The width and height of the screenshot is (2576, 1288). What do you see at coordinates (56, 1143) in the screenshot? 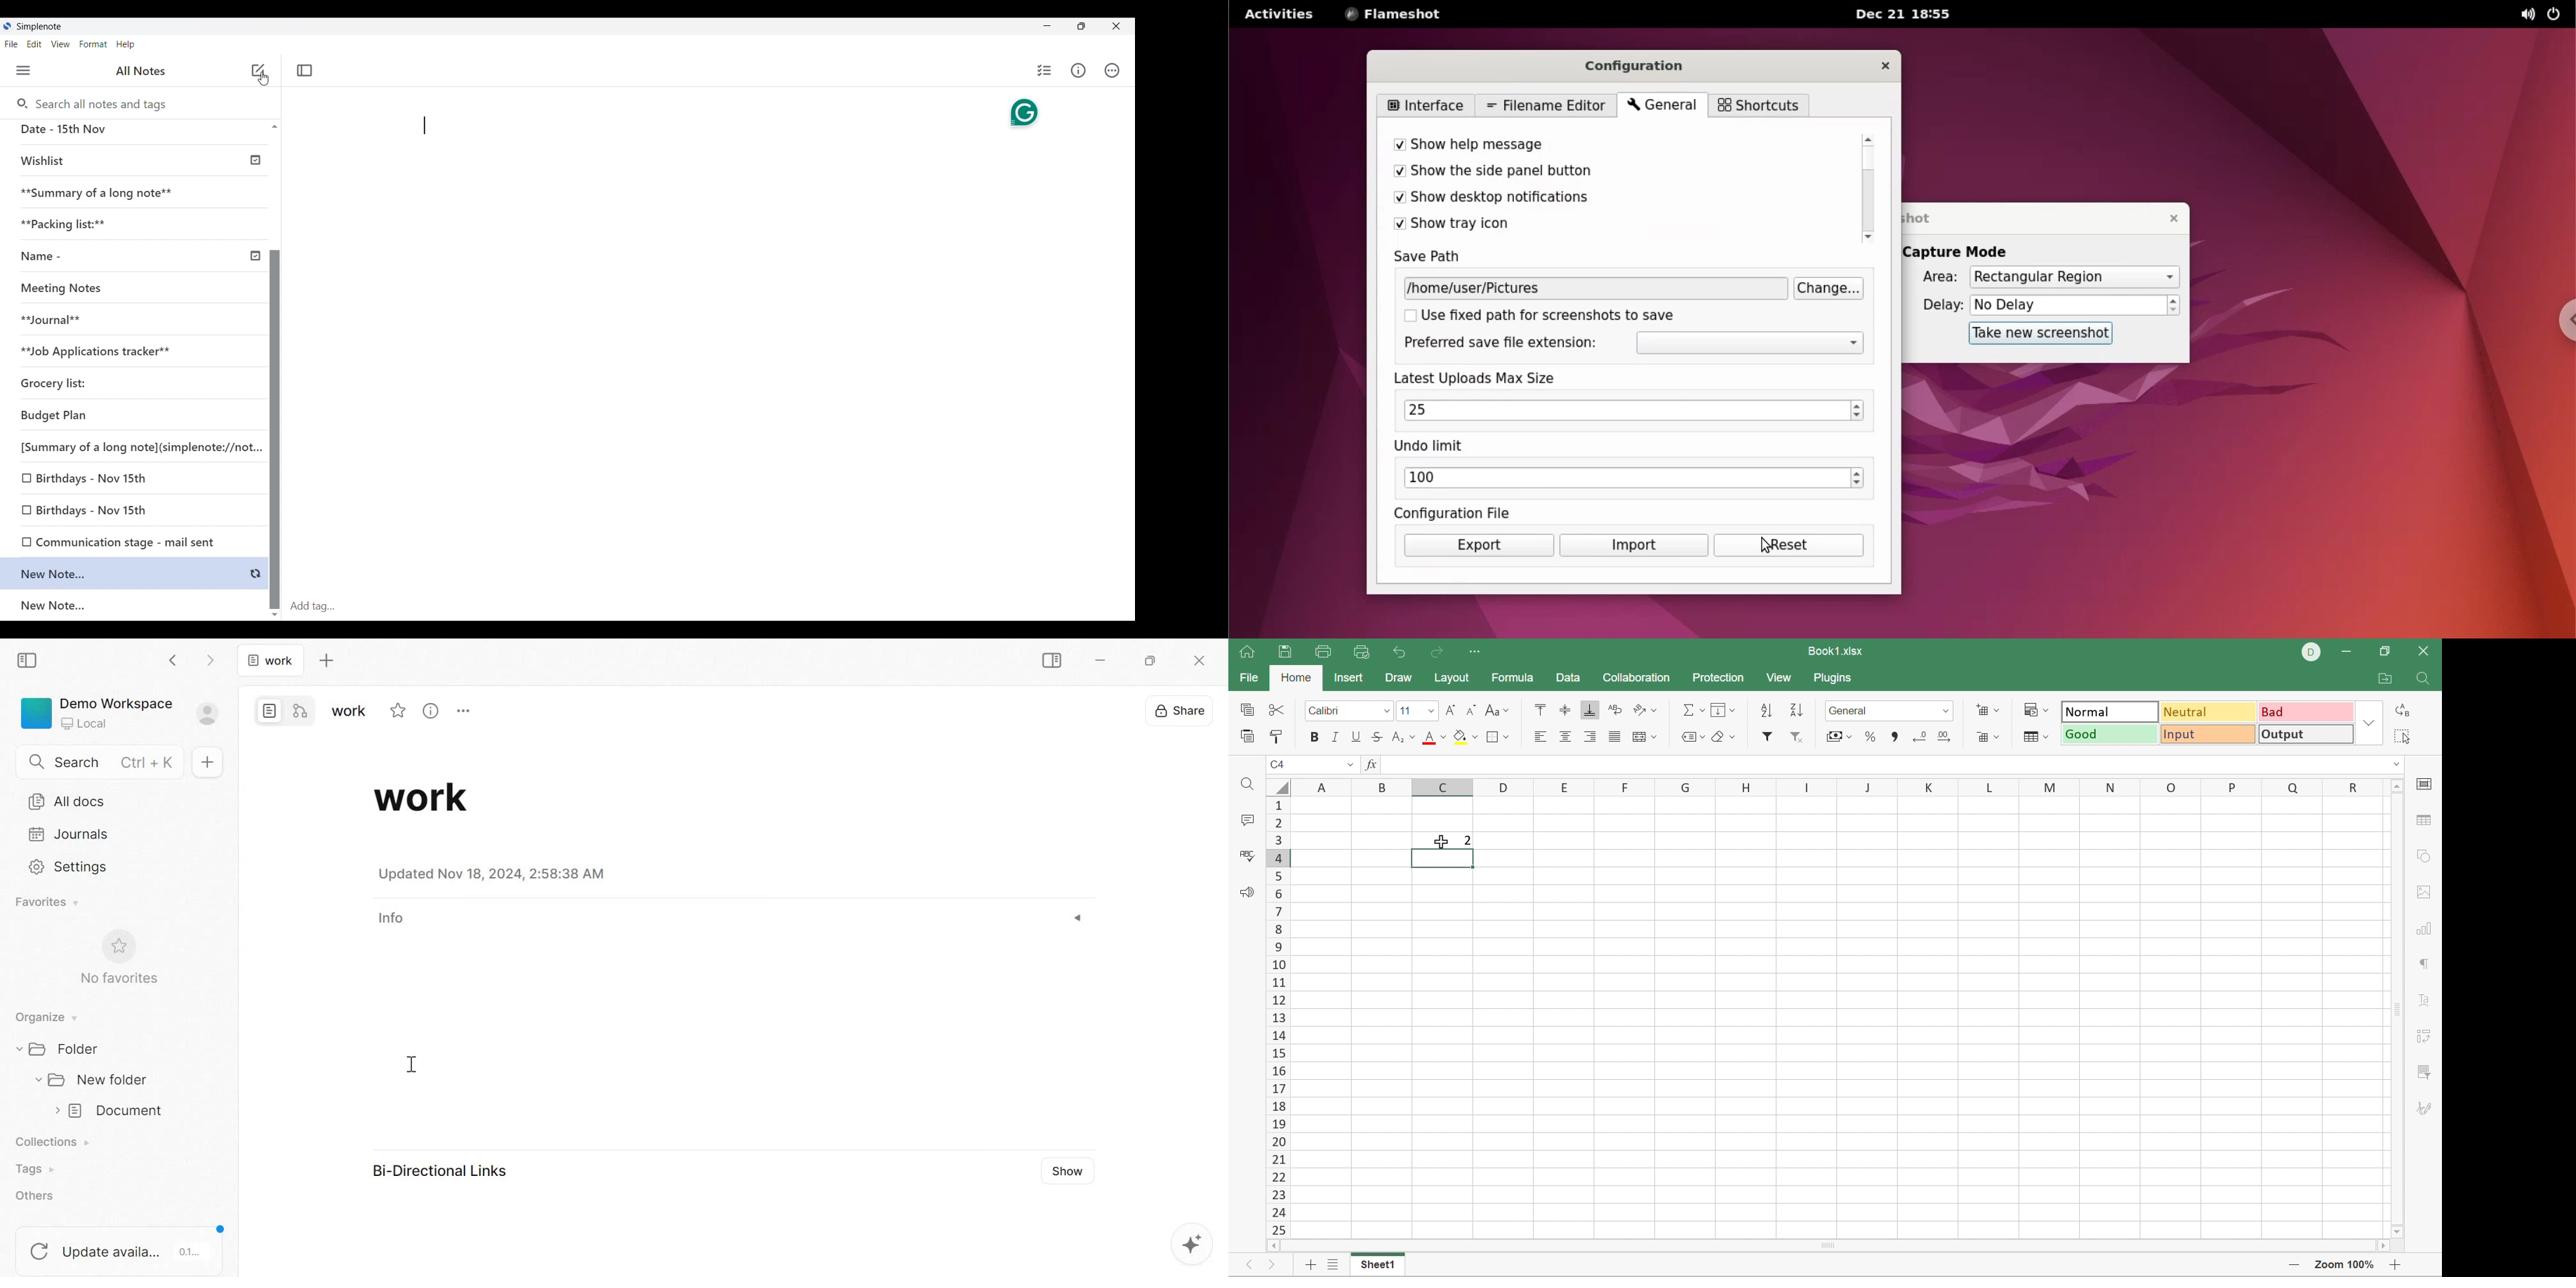
I see `Collections` at bounding box center [56, 1143].